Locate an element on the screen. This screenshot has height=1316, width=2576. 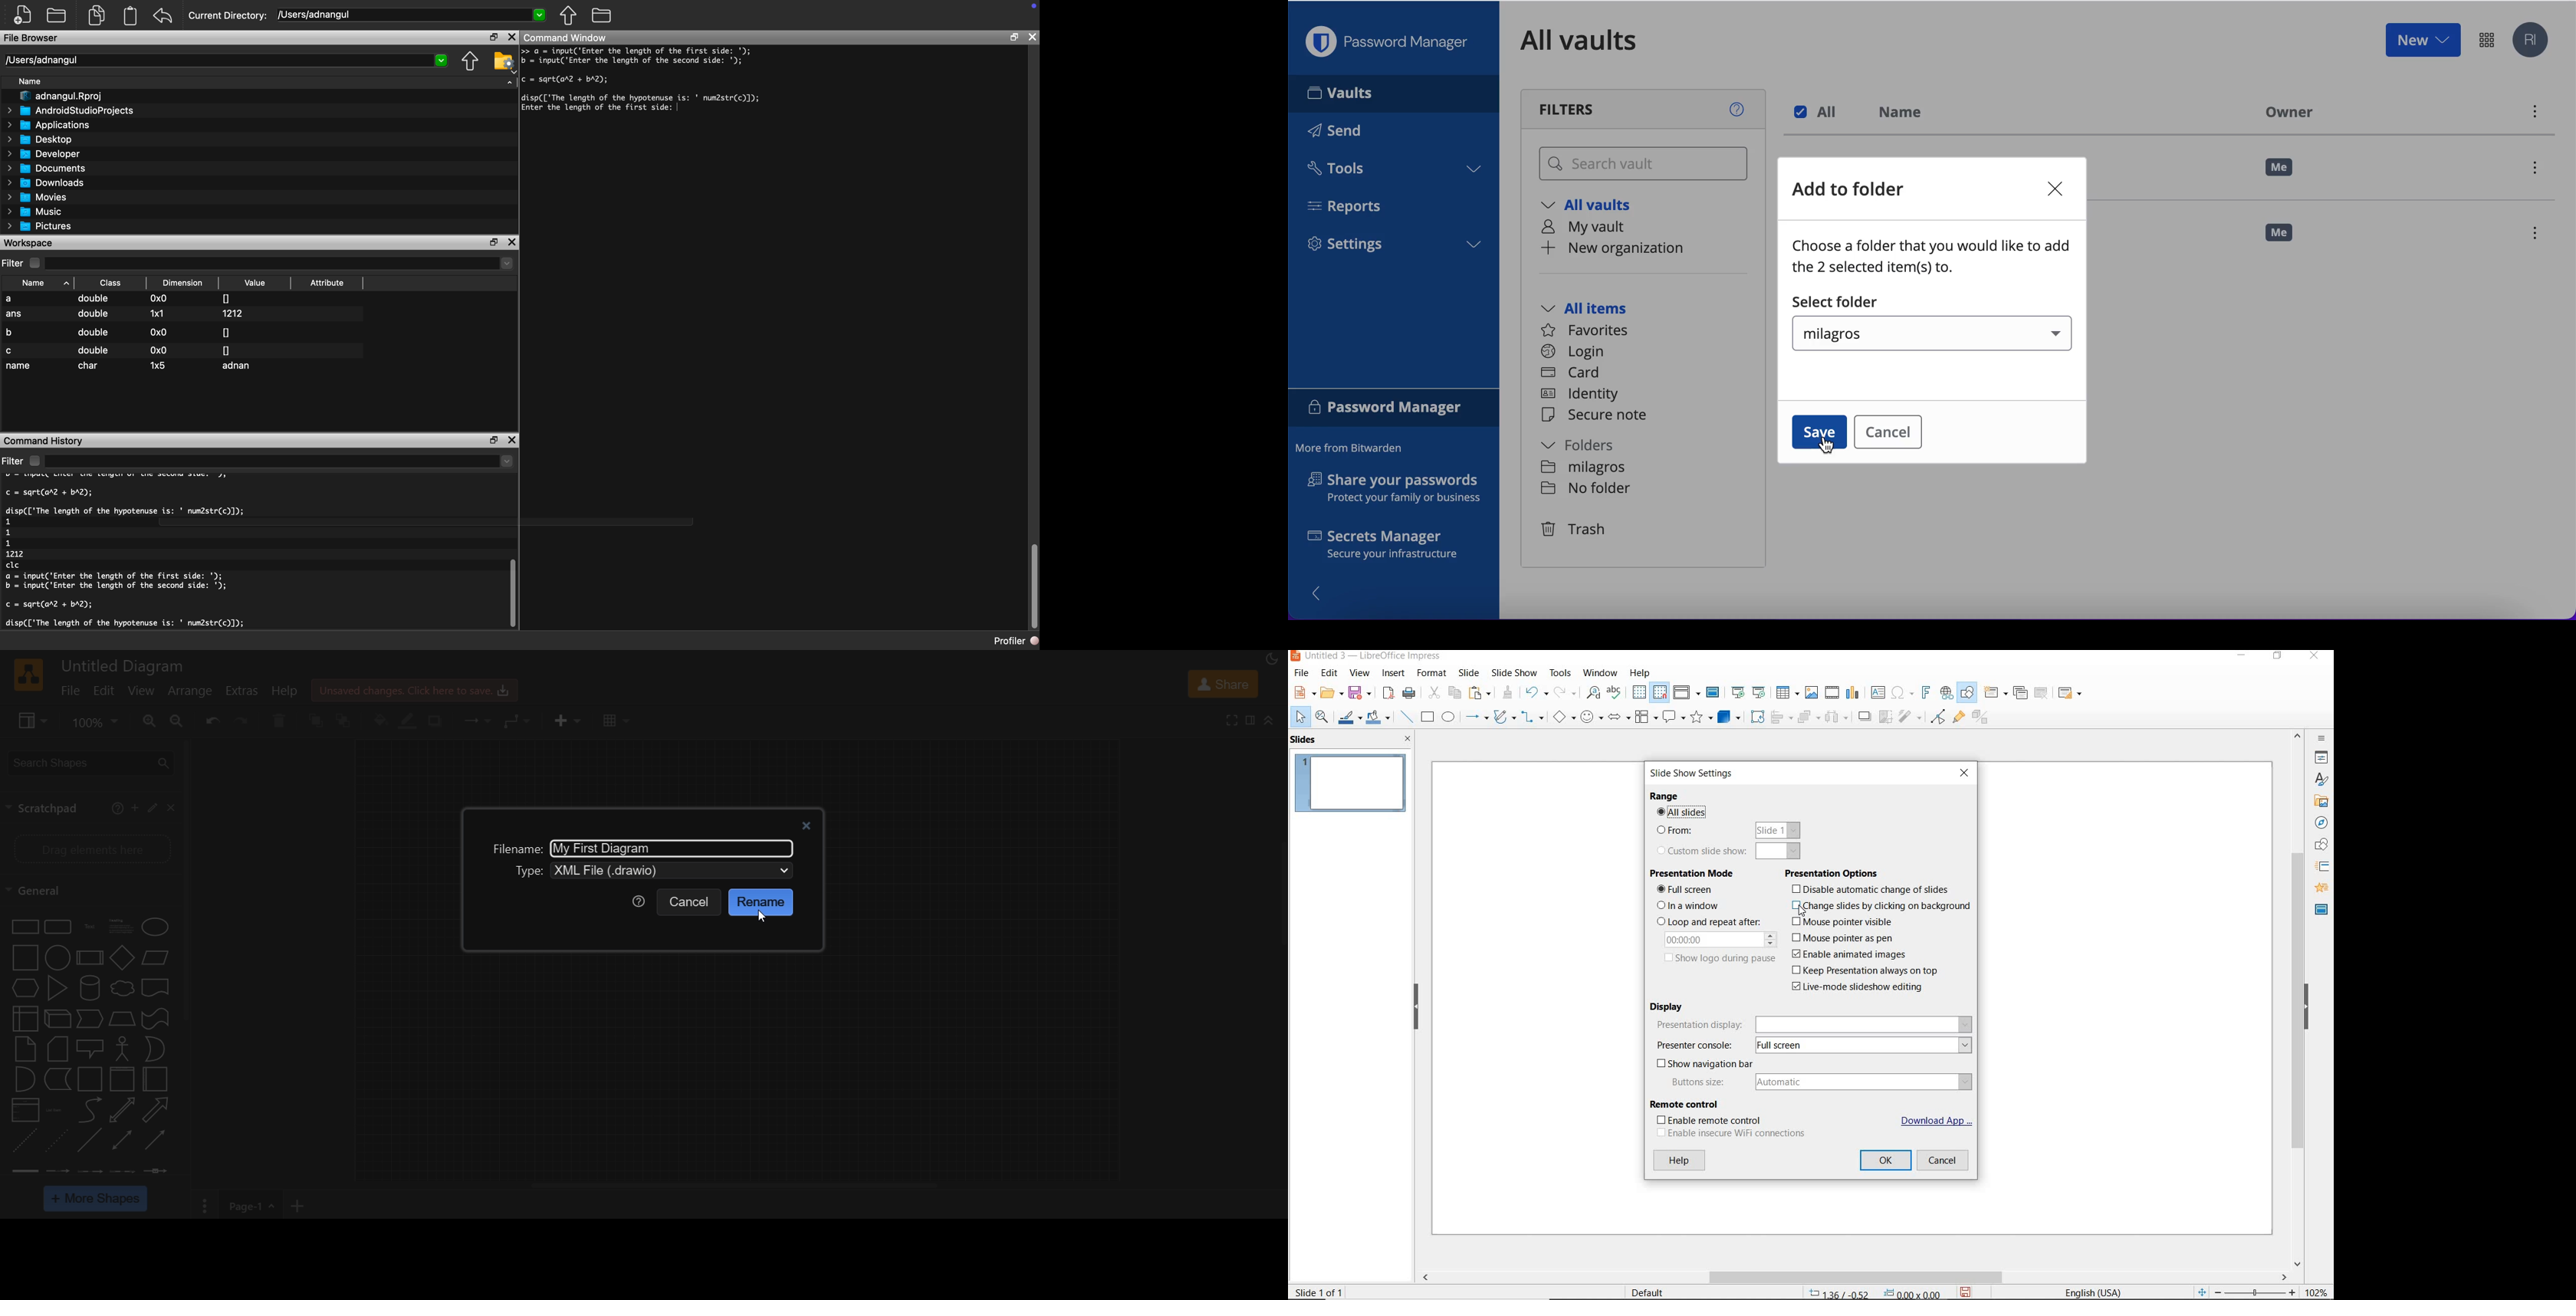
INSERT IMAGE is located at coordinates (1809, 693).